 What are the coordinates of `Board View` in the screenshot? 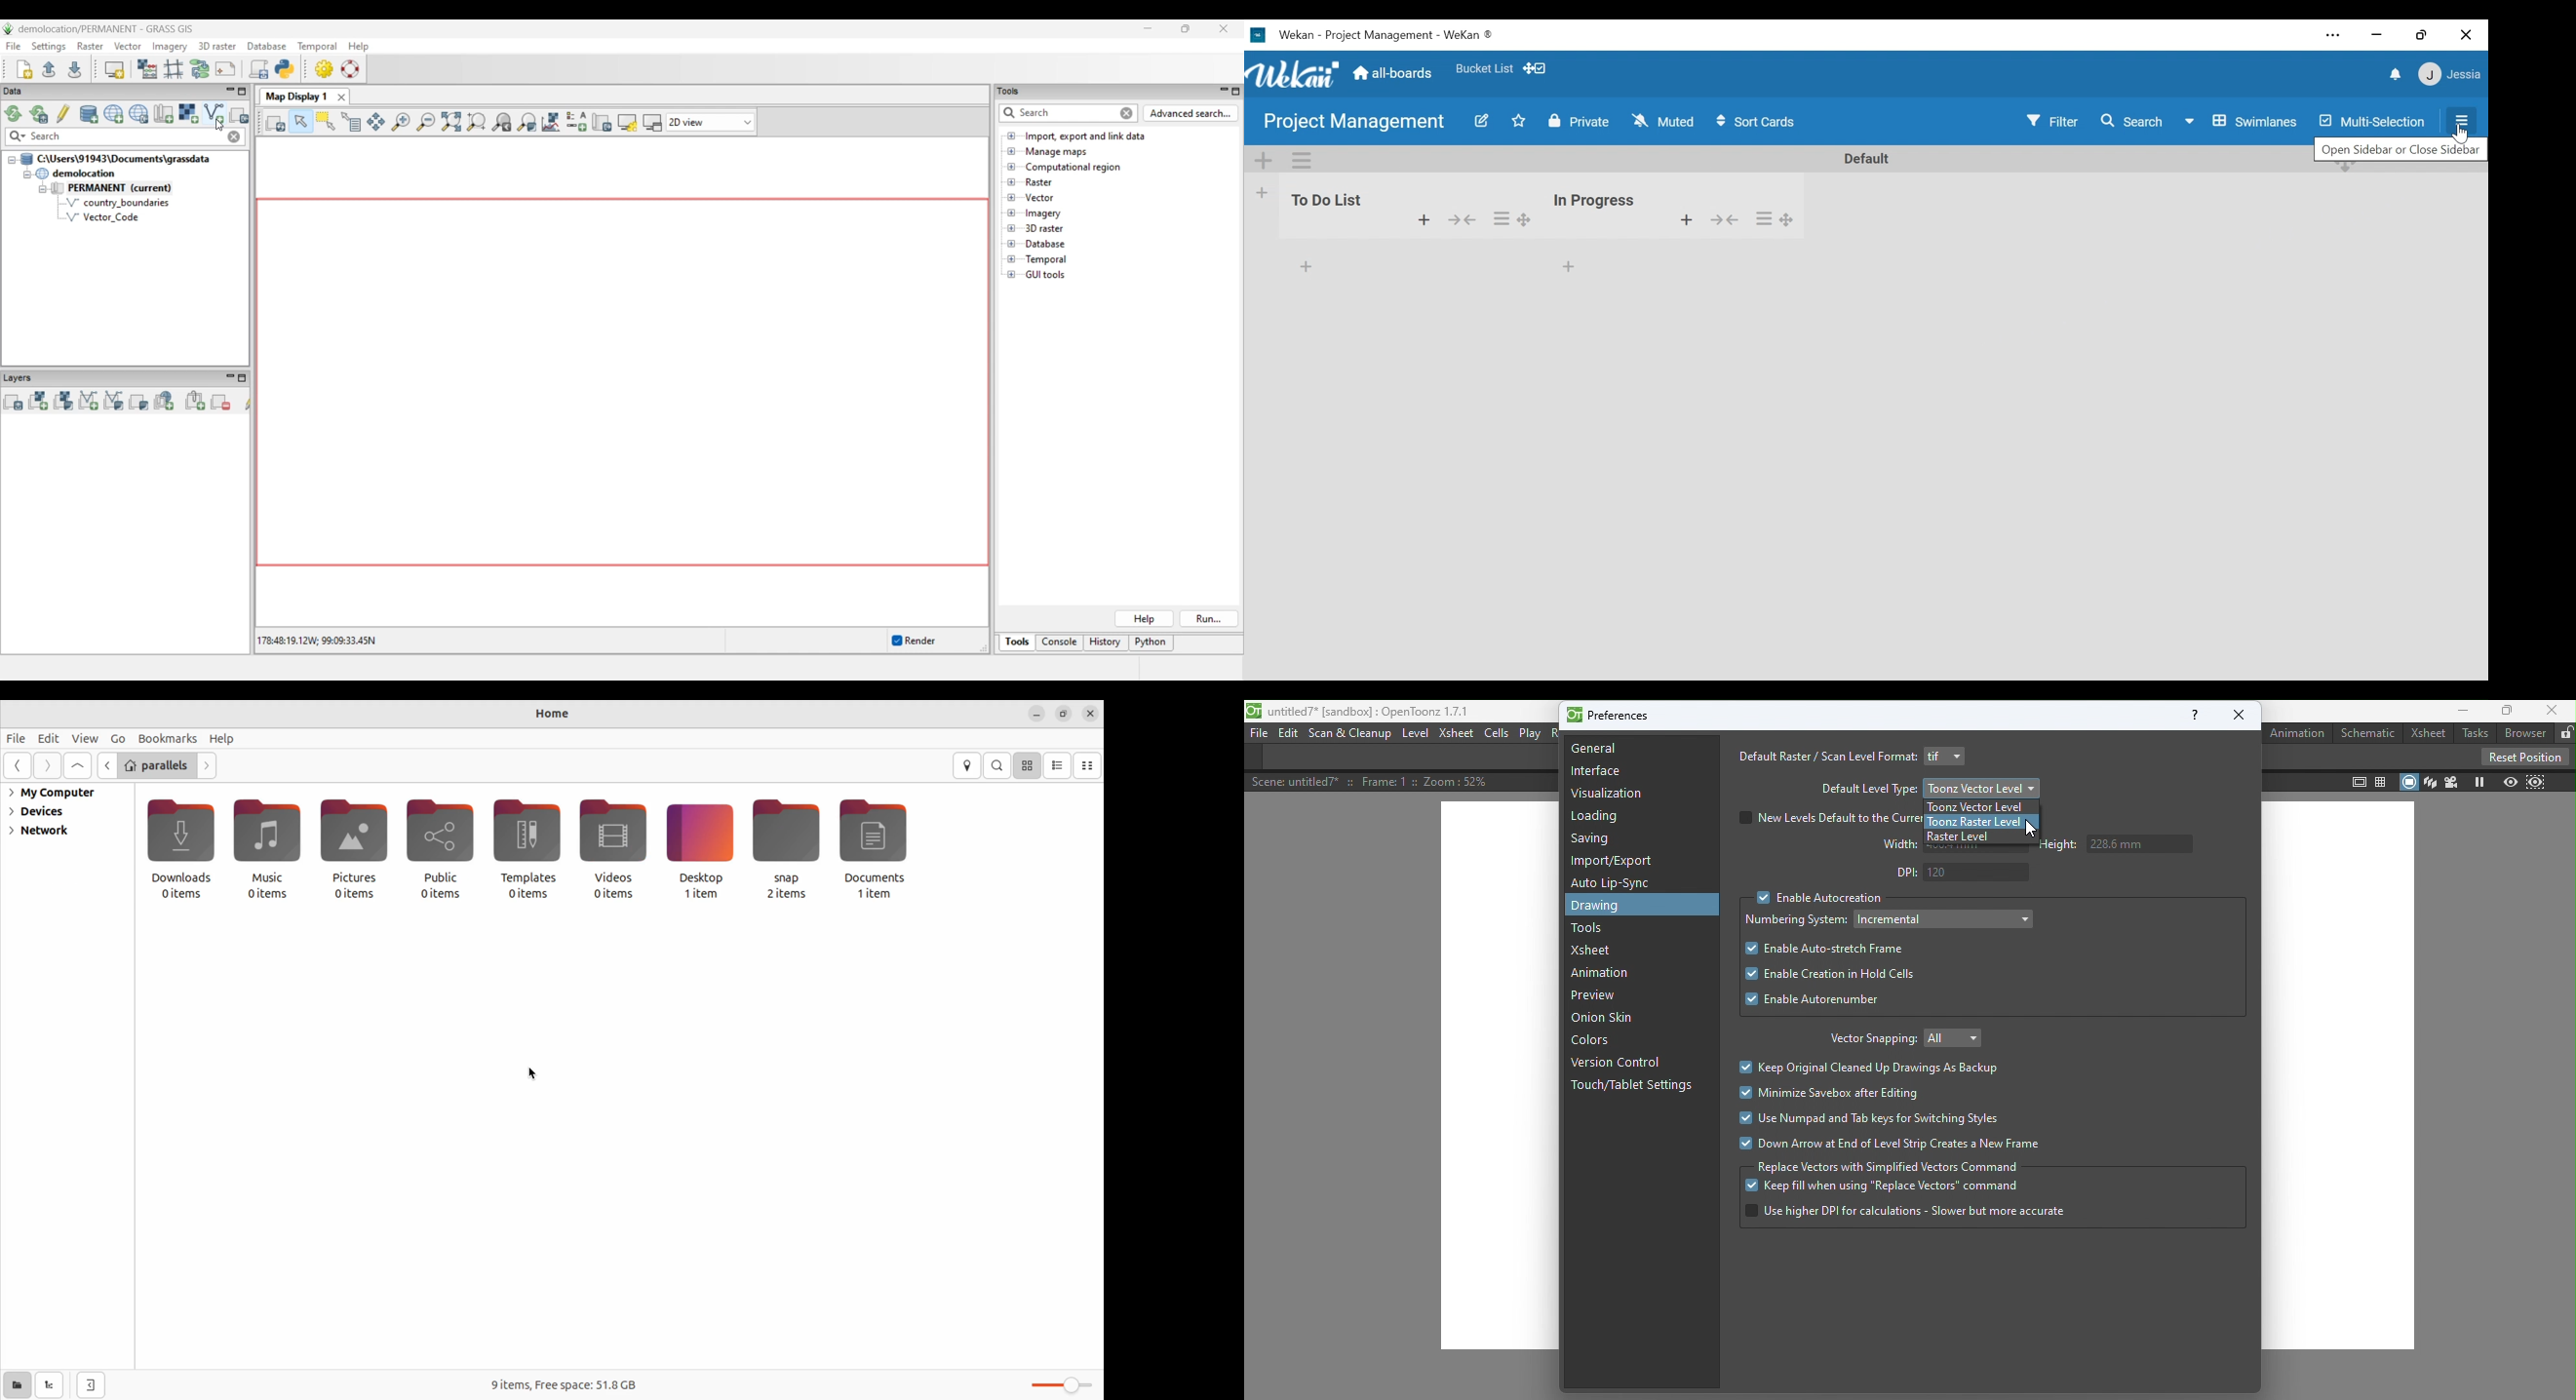 It's located at (2243, 123).